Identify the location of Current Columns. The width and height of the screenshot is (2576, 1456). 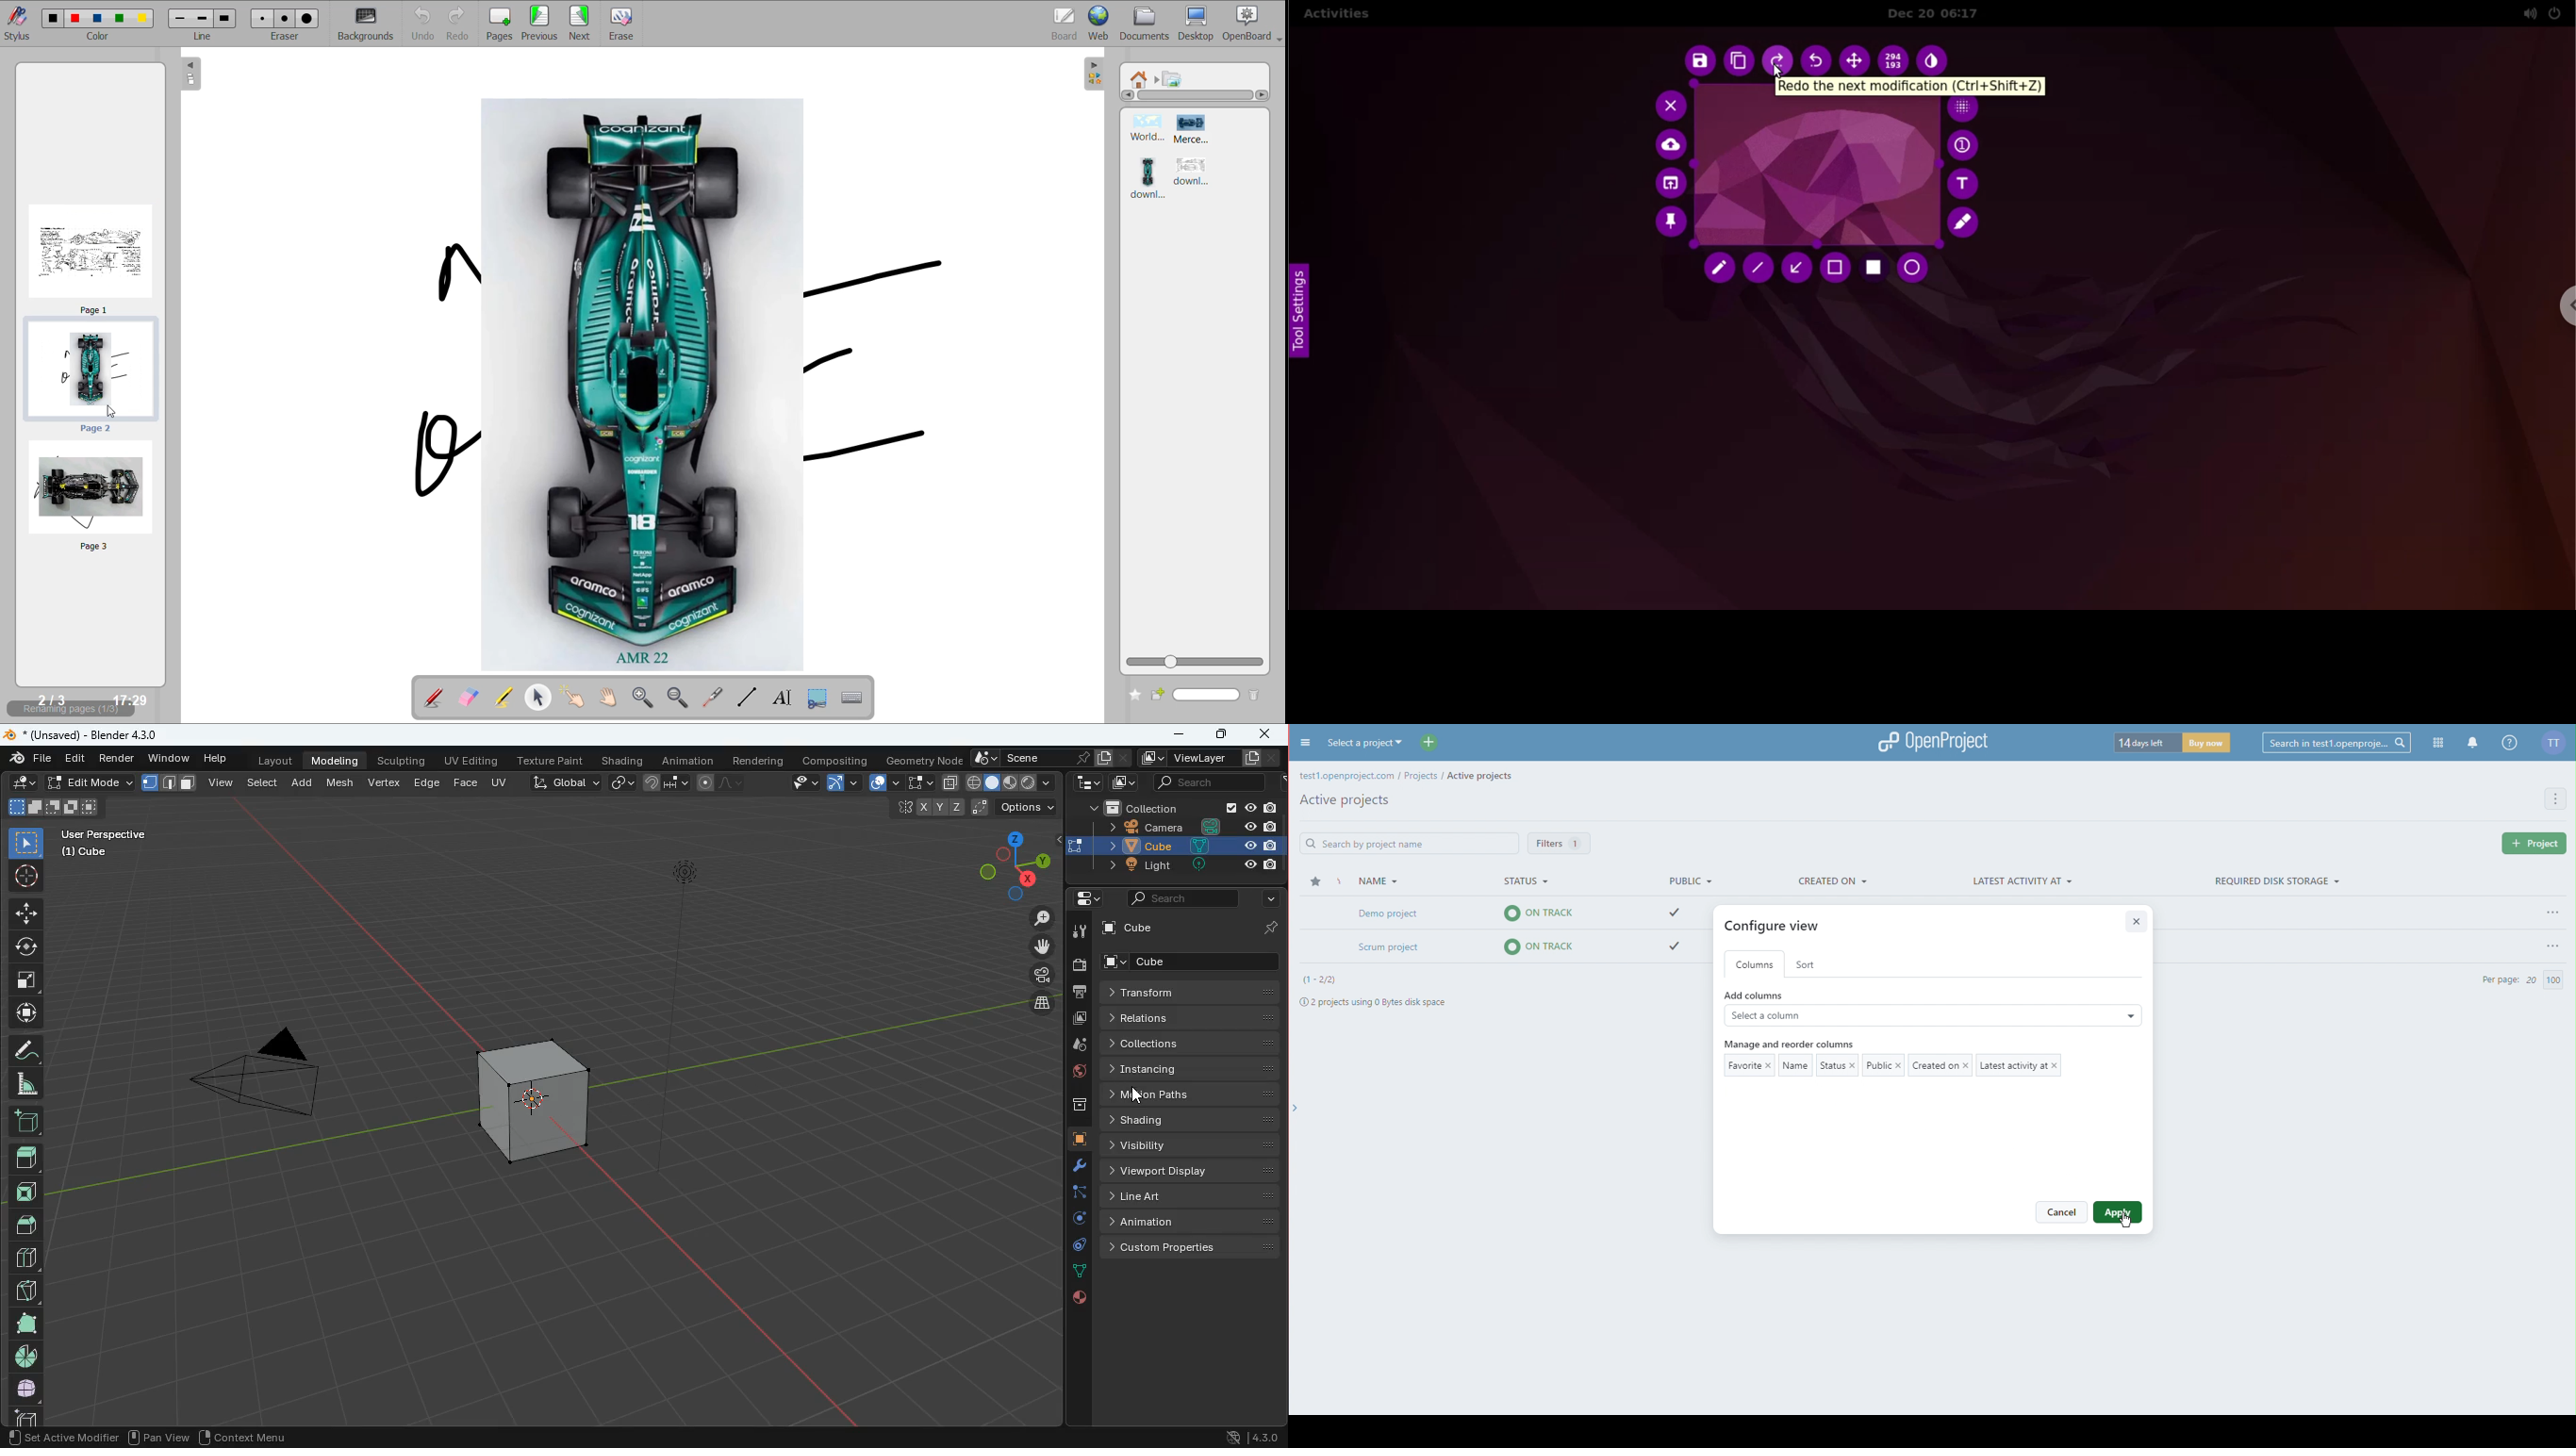
(1901, 1078).